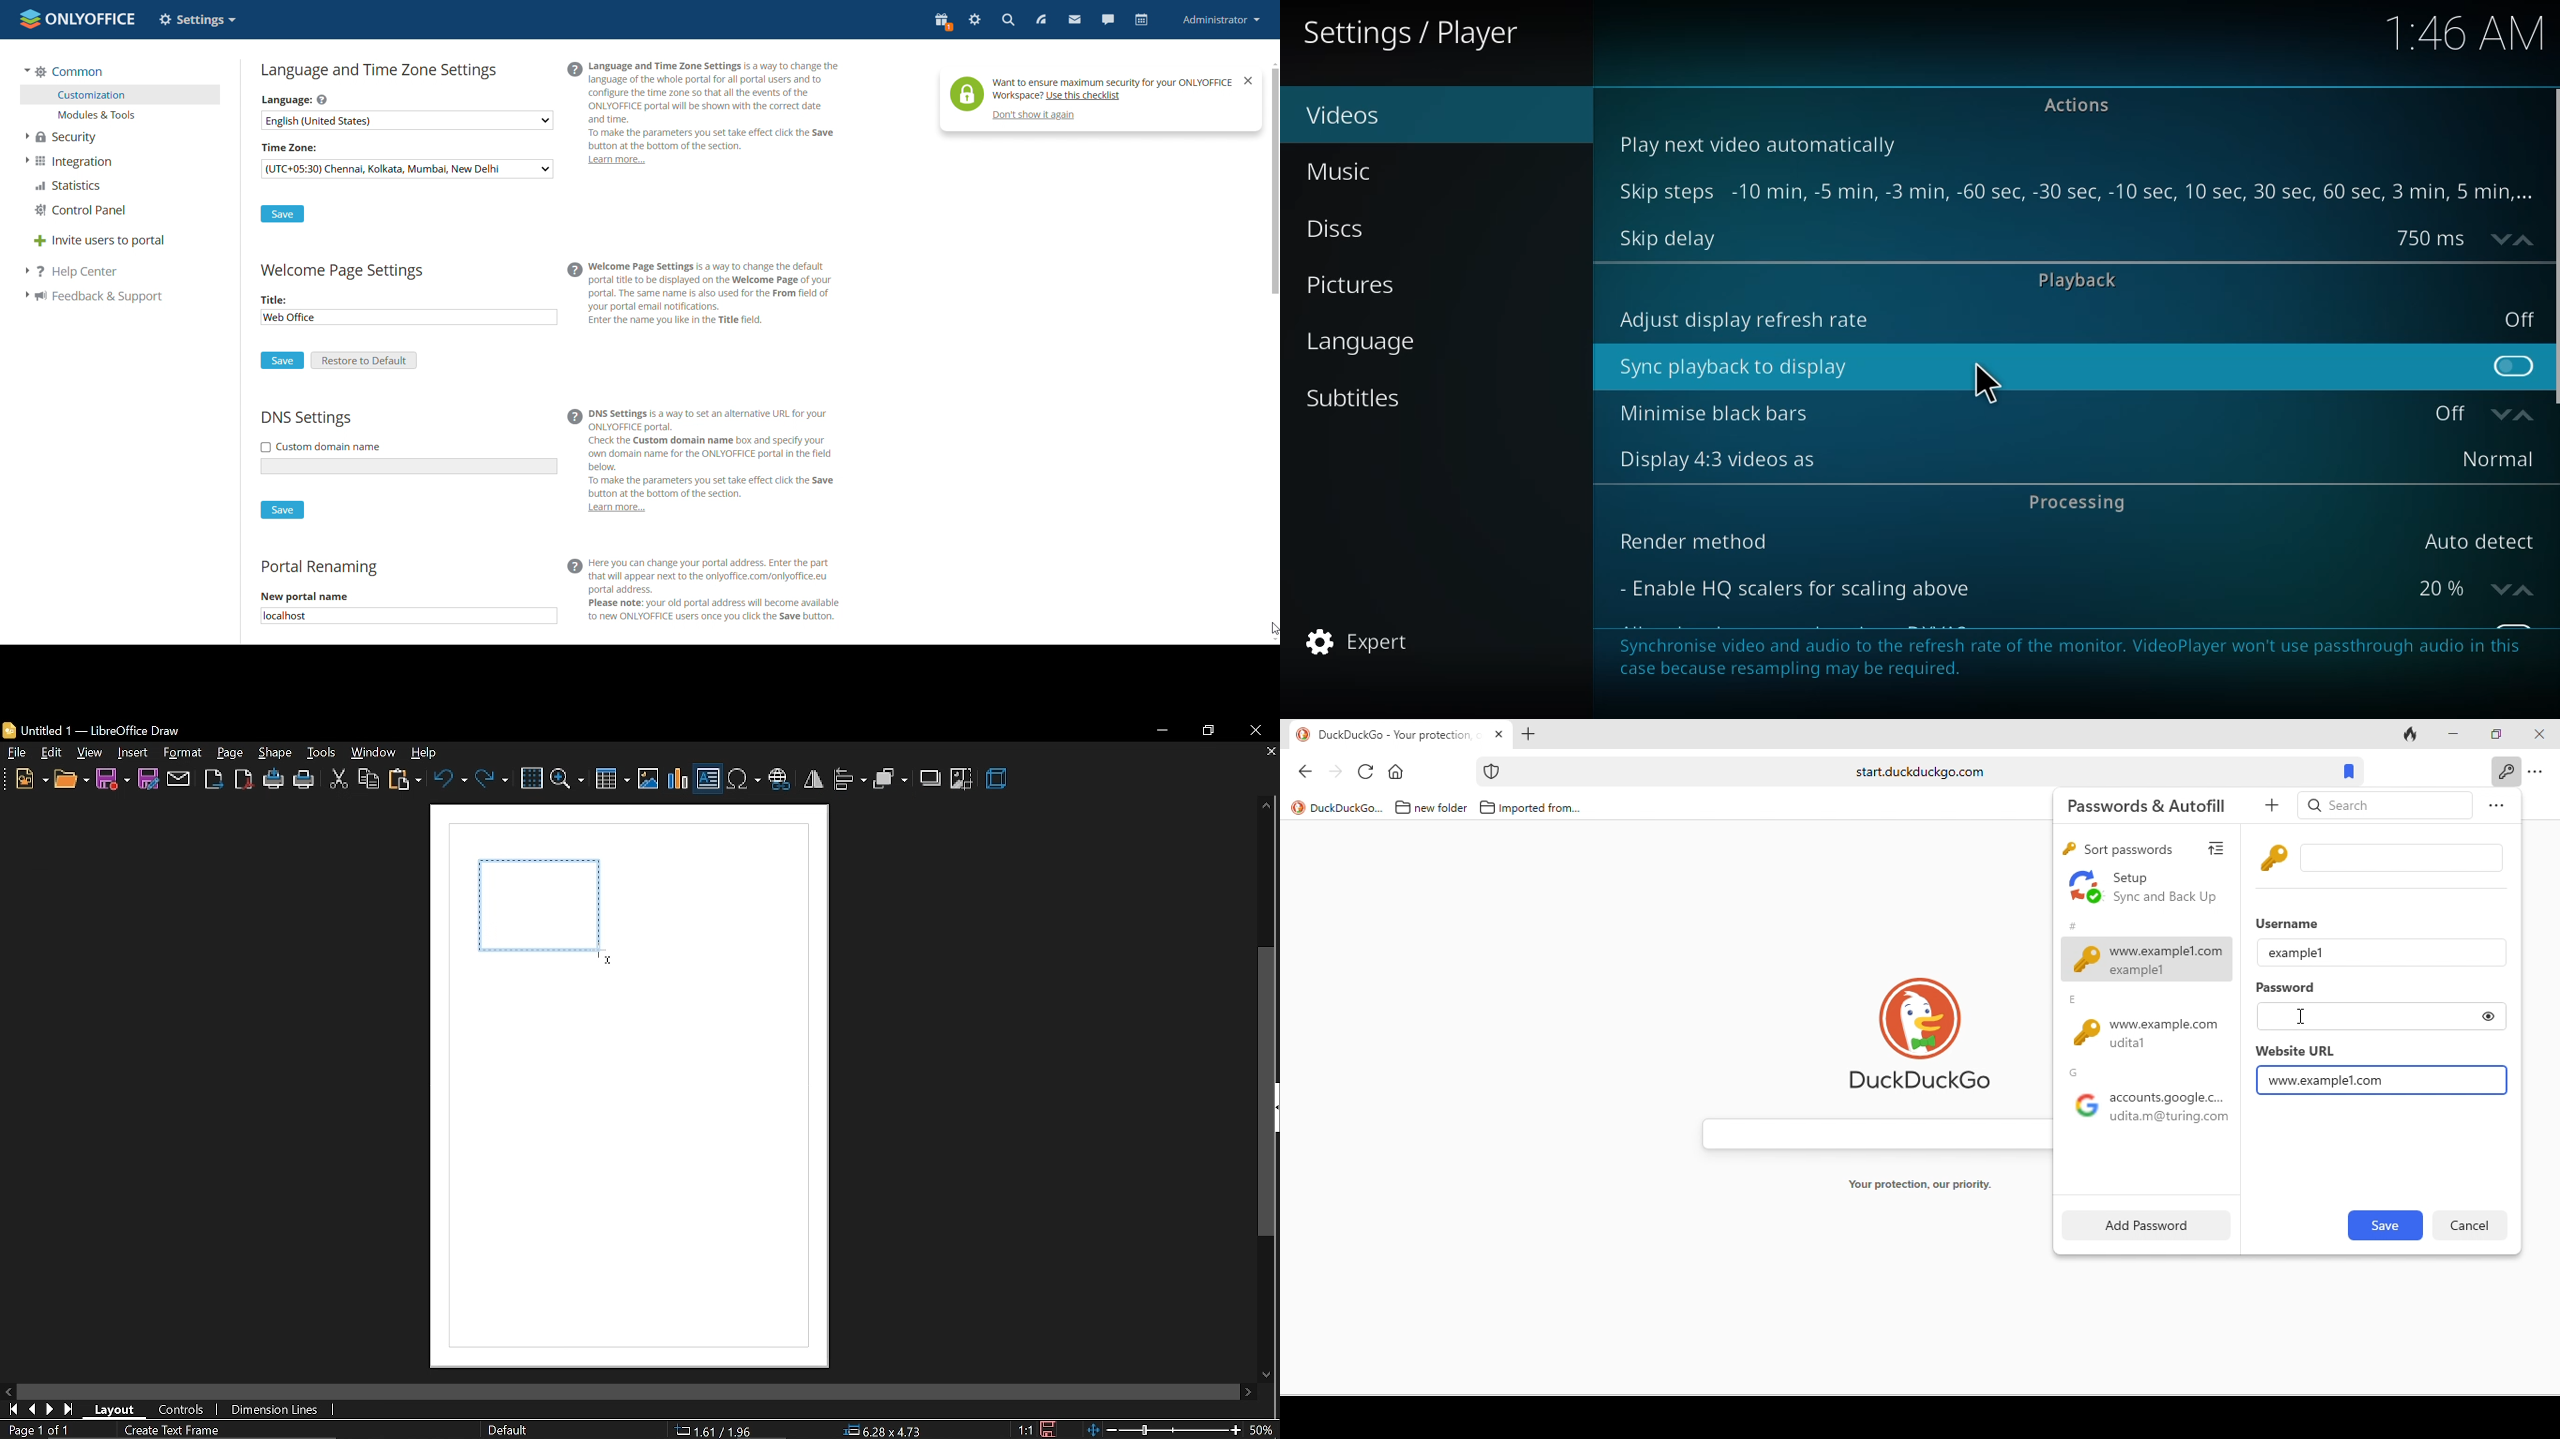 This screenshot has height=1456, width=2576. Describe the element at coordinates (2276, 857) in the screenshot. I see `key icon` at that location.